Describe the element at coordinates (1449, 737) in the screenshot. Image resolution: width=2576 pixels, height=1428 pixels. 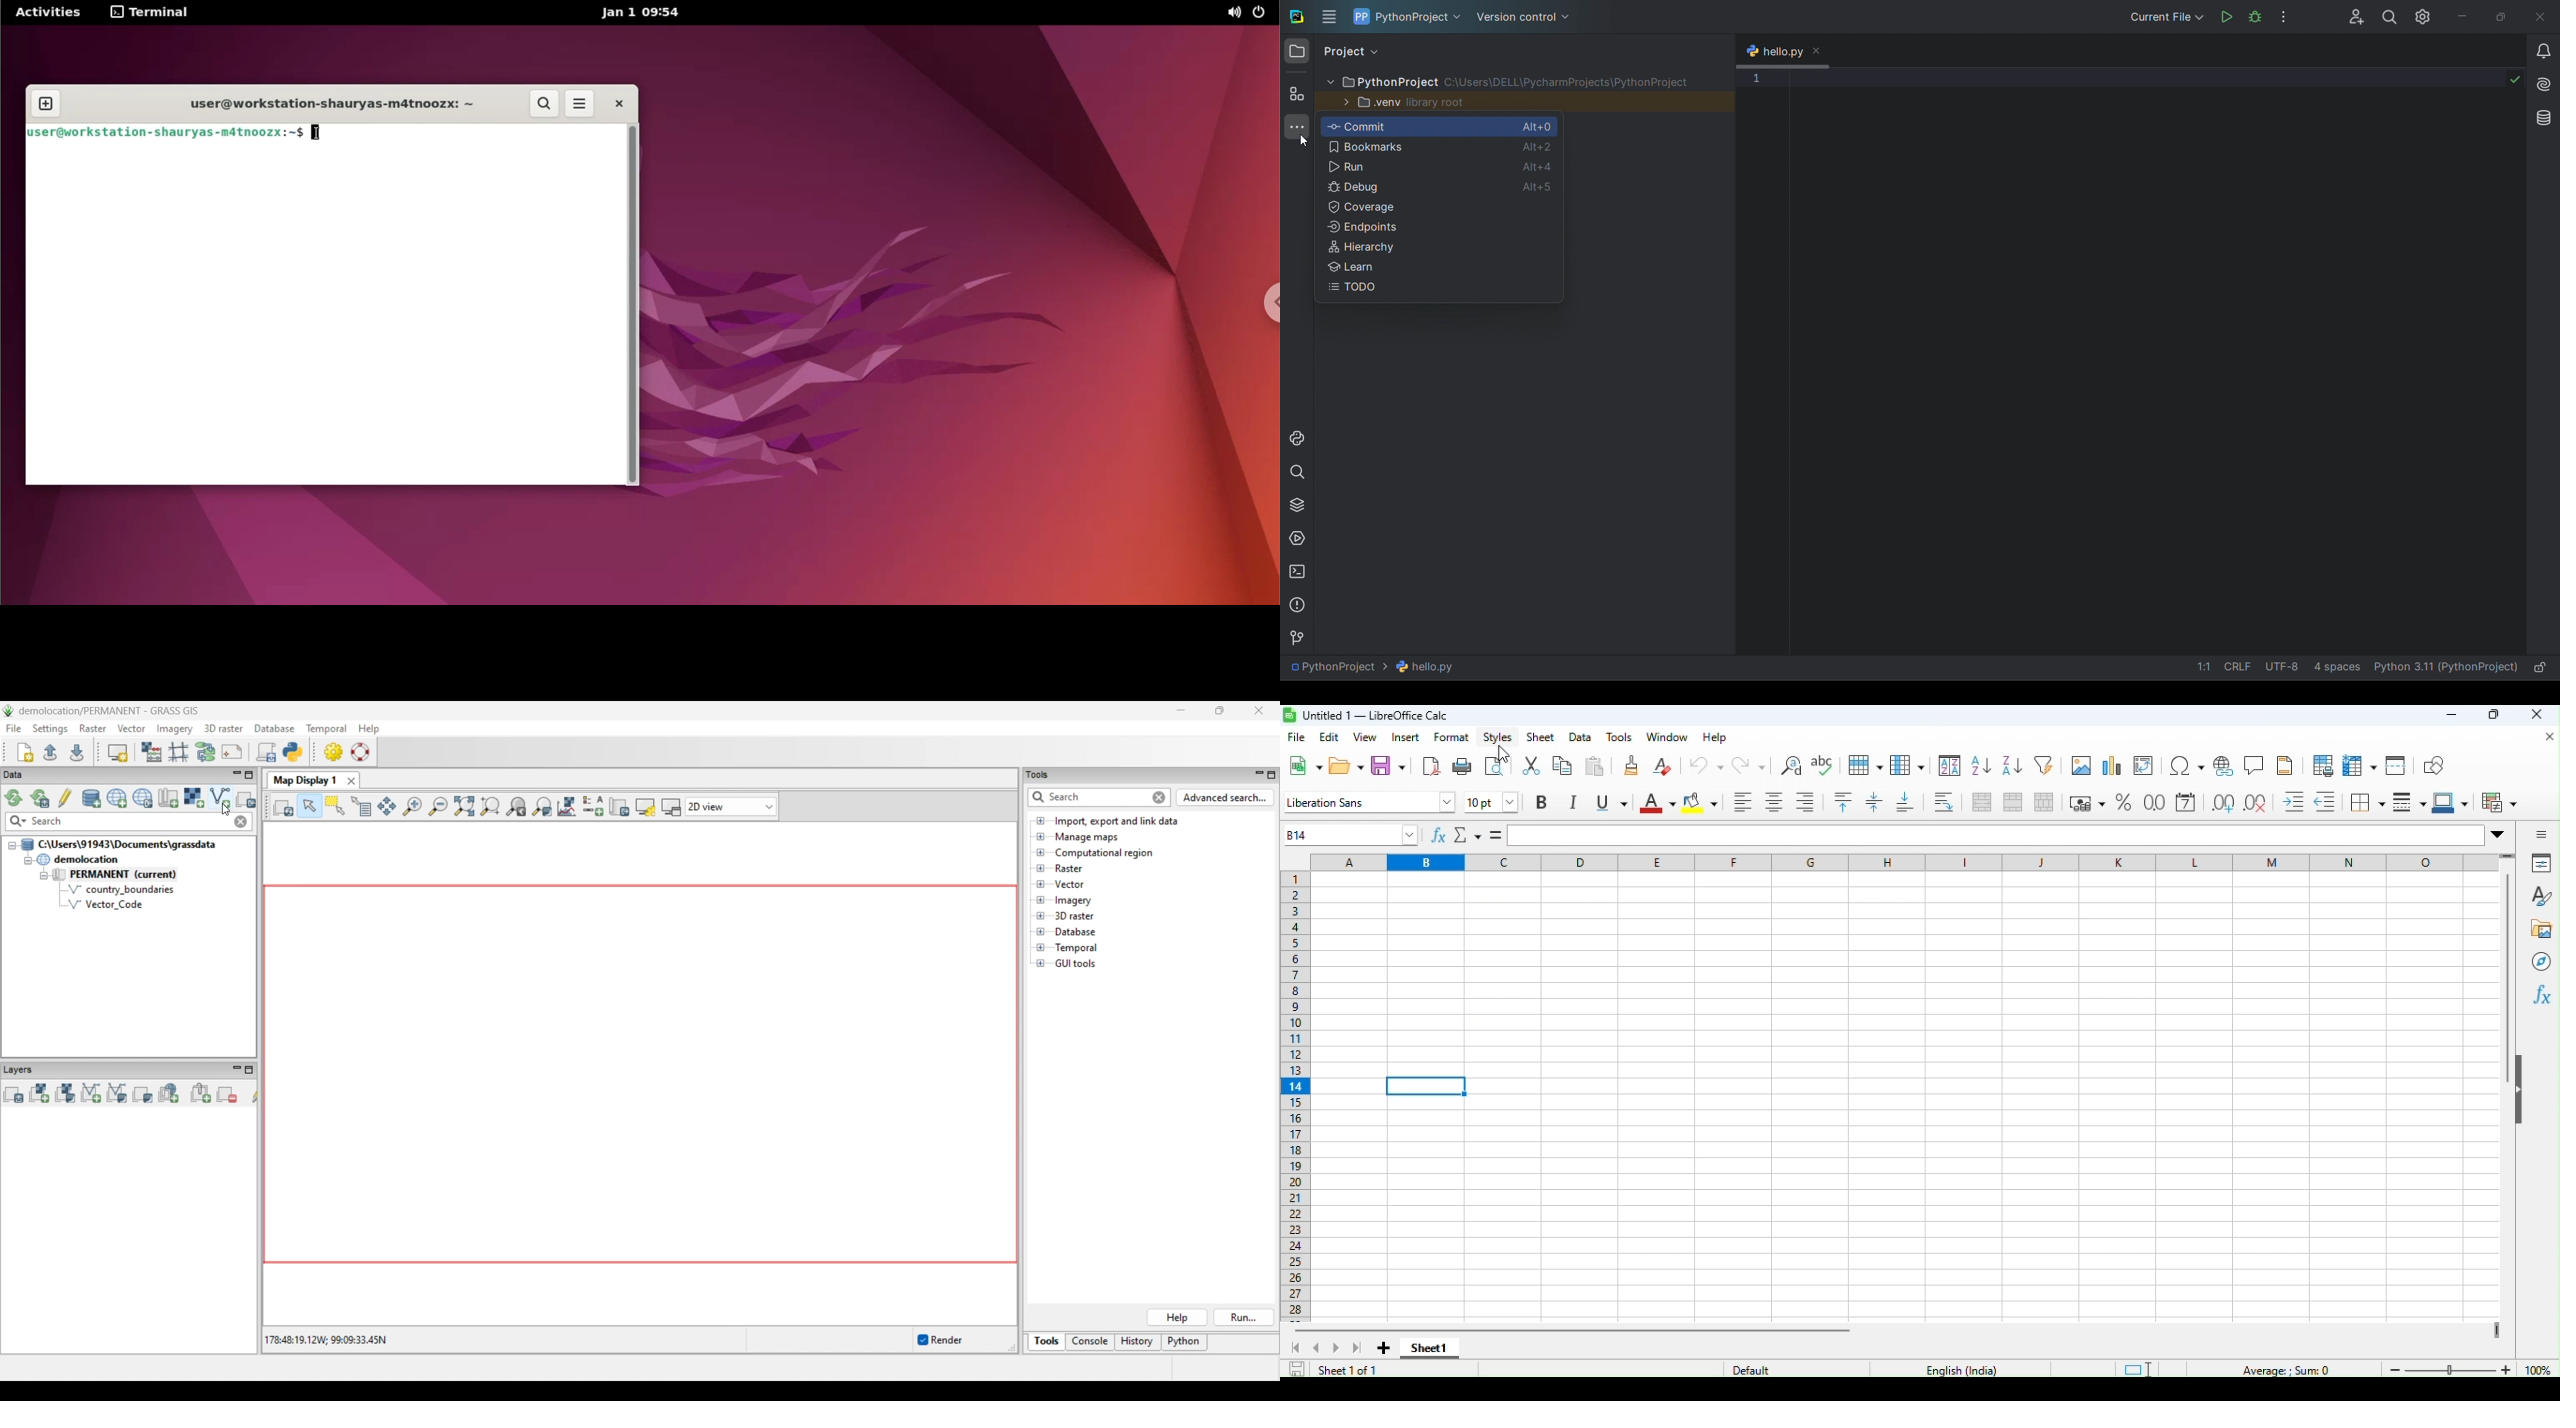
I see `Format` at that location.